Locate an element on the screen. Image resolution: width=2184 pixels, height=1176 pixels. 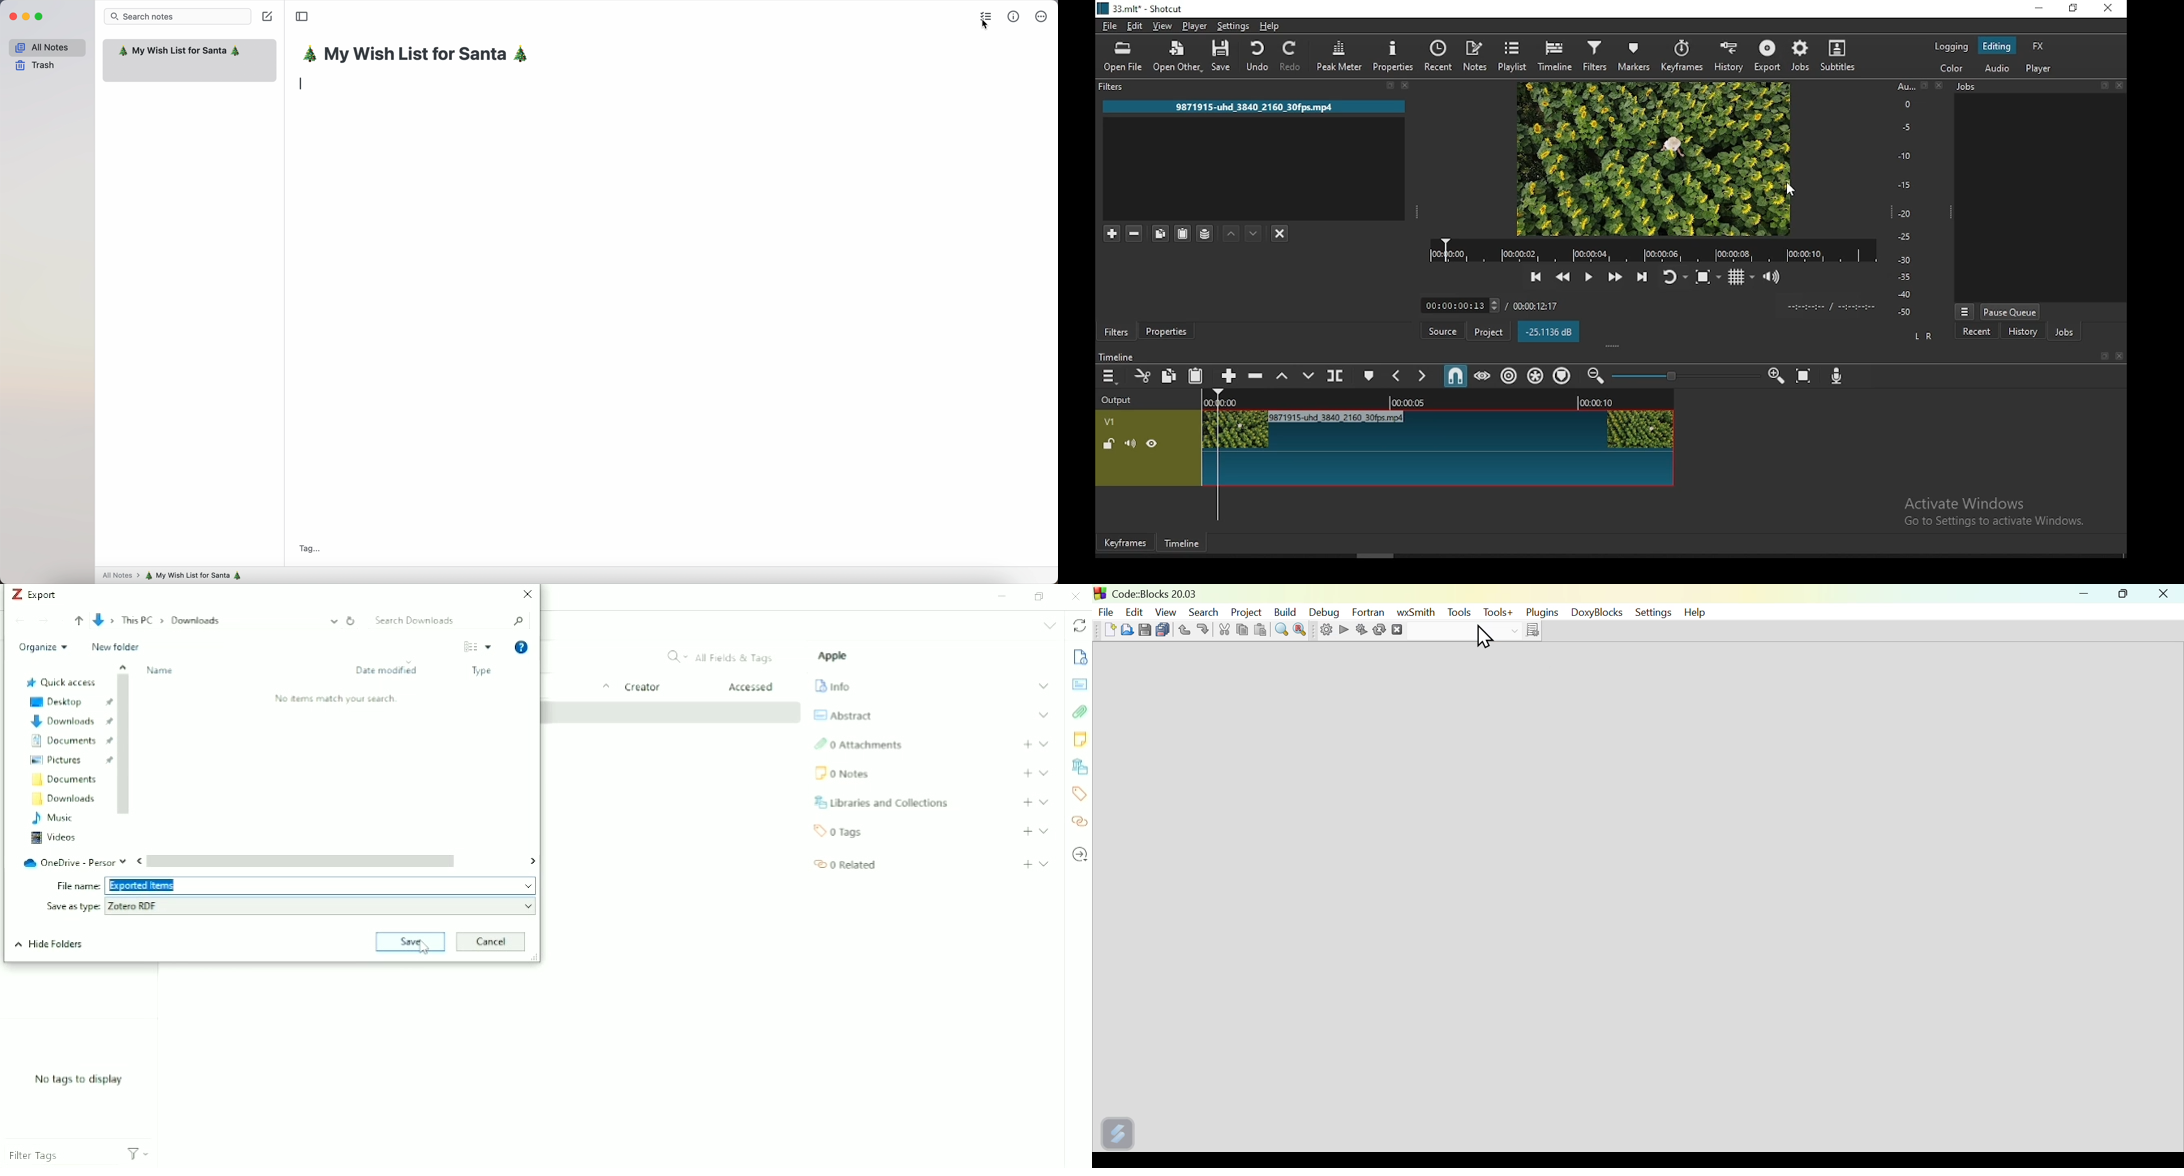
Creator is located at coordinates (642, 689).